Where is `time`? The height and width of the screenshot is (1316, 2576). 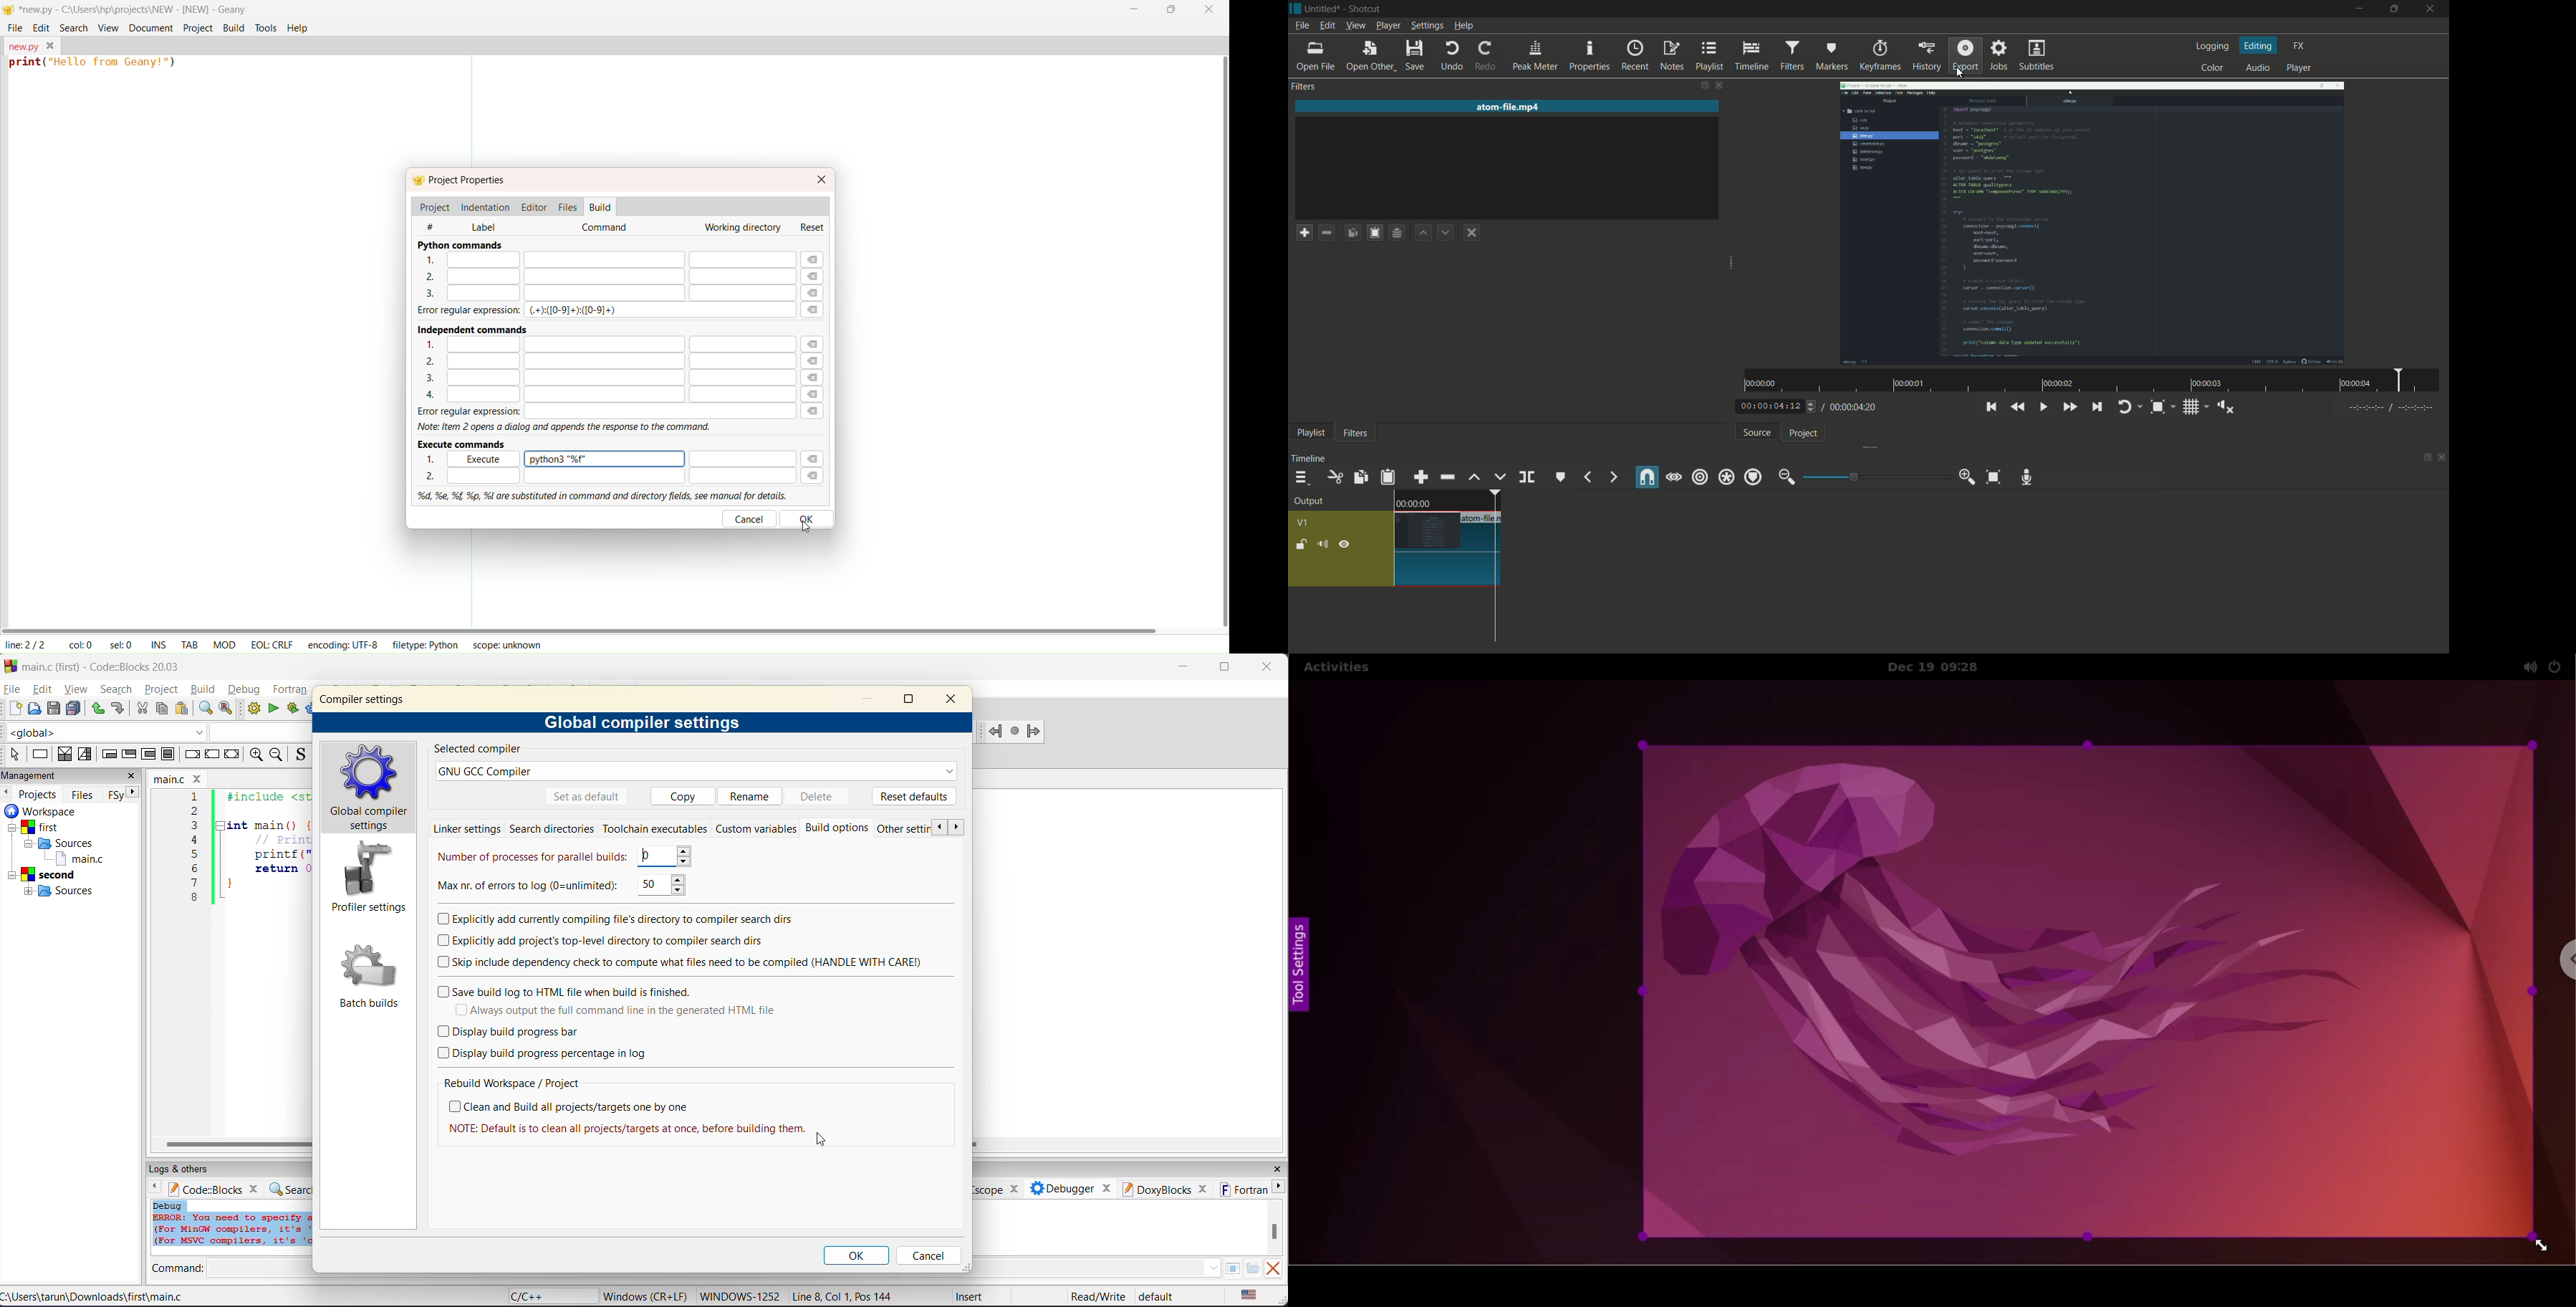 time is located at coordinates (1413, 503).